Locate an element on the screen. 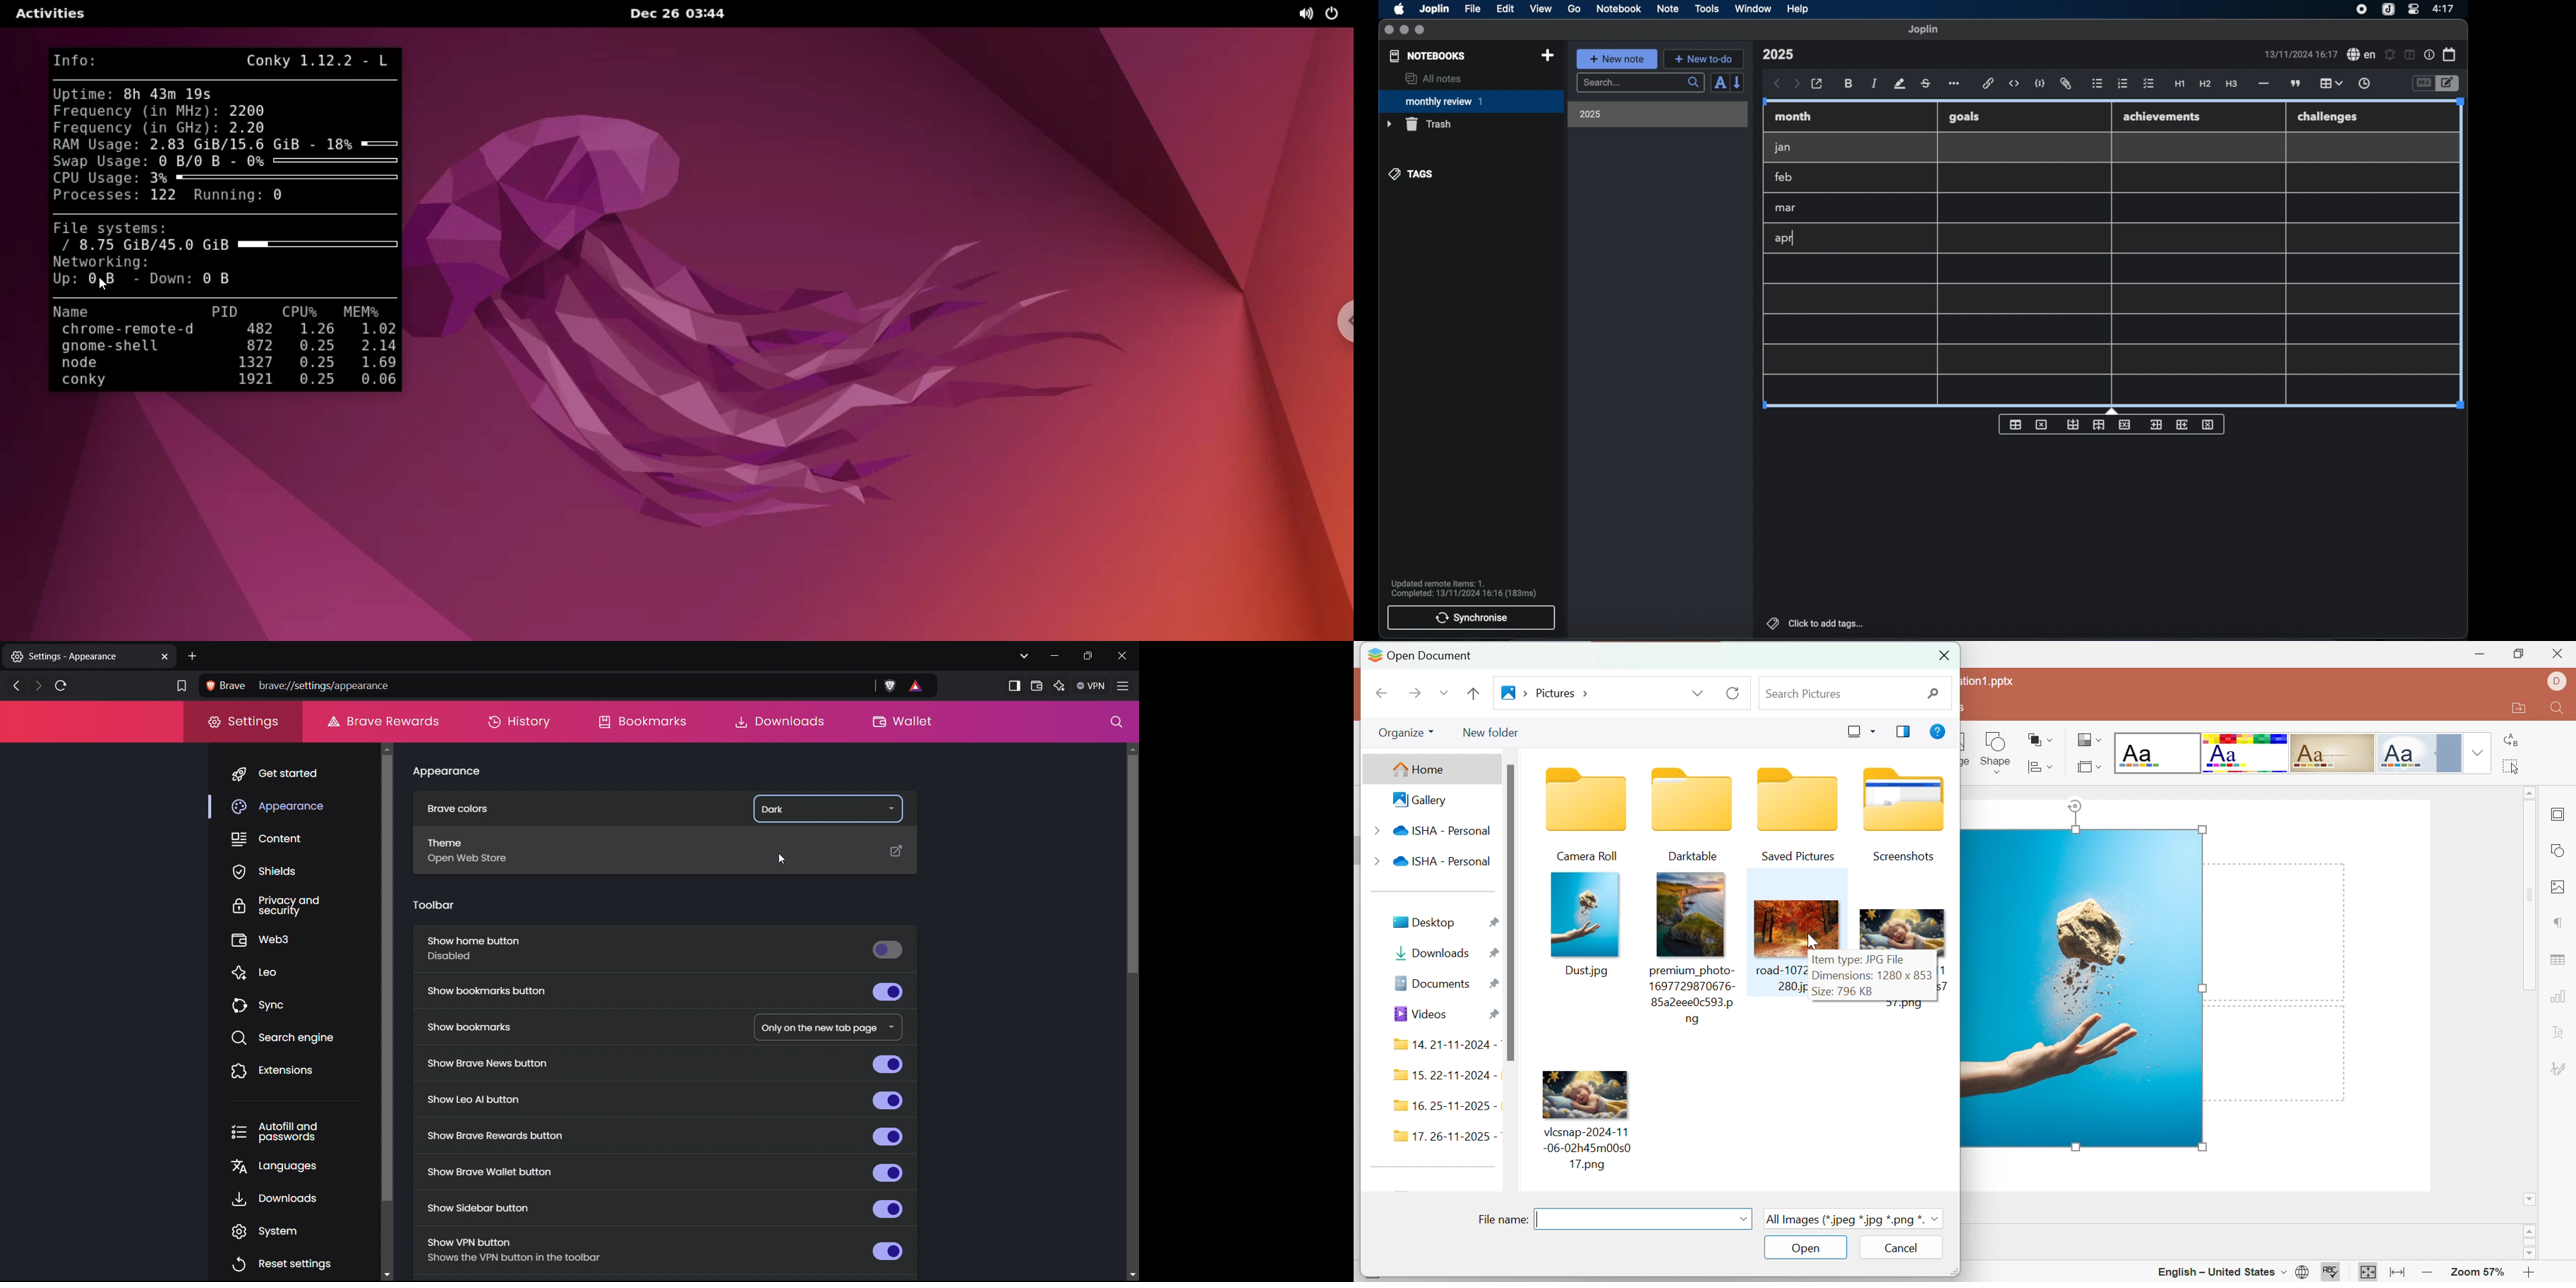 Image resolution: width=2576 pixels, height=1288 pixels. Go Back is located at coordinates (1475, 694).